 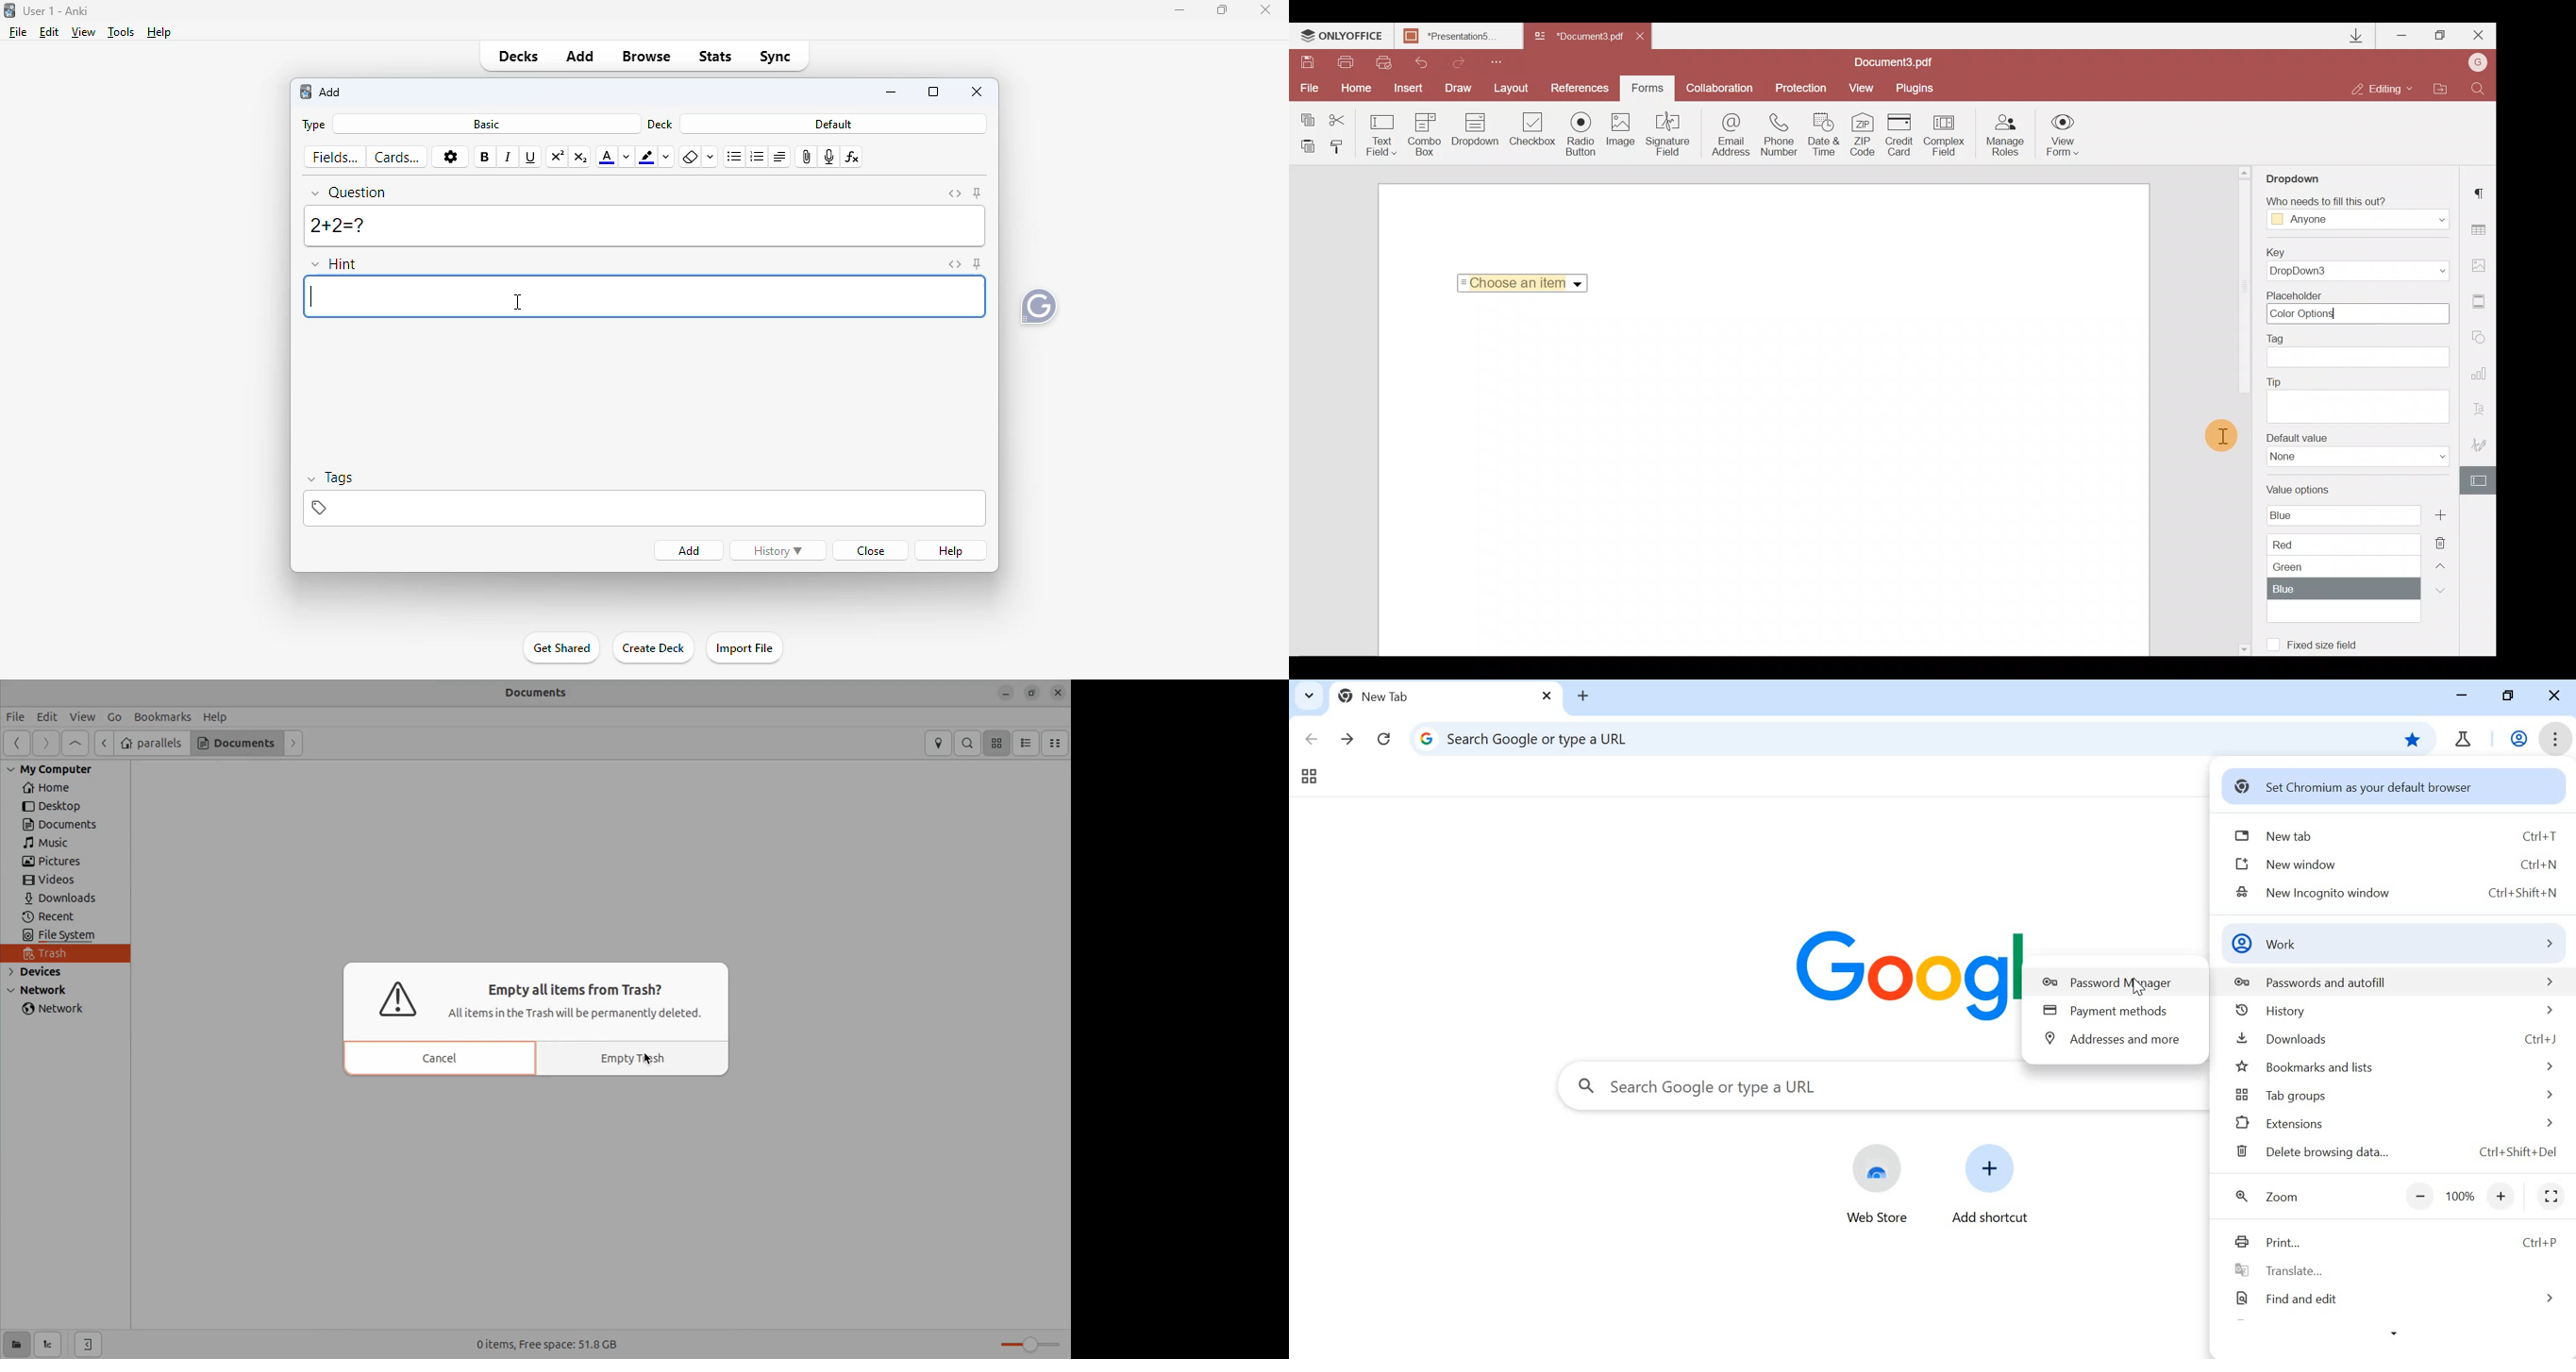 What do you see at coordinates (2266, 1194) in the screenshot?
I see `zoom` at bounding box center [2266, 1194].